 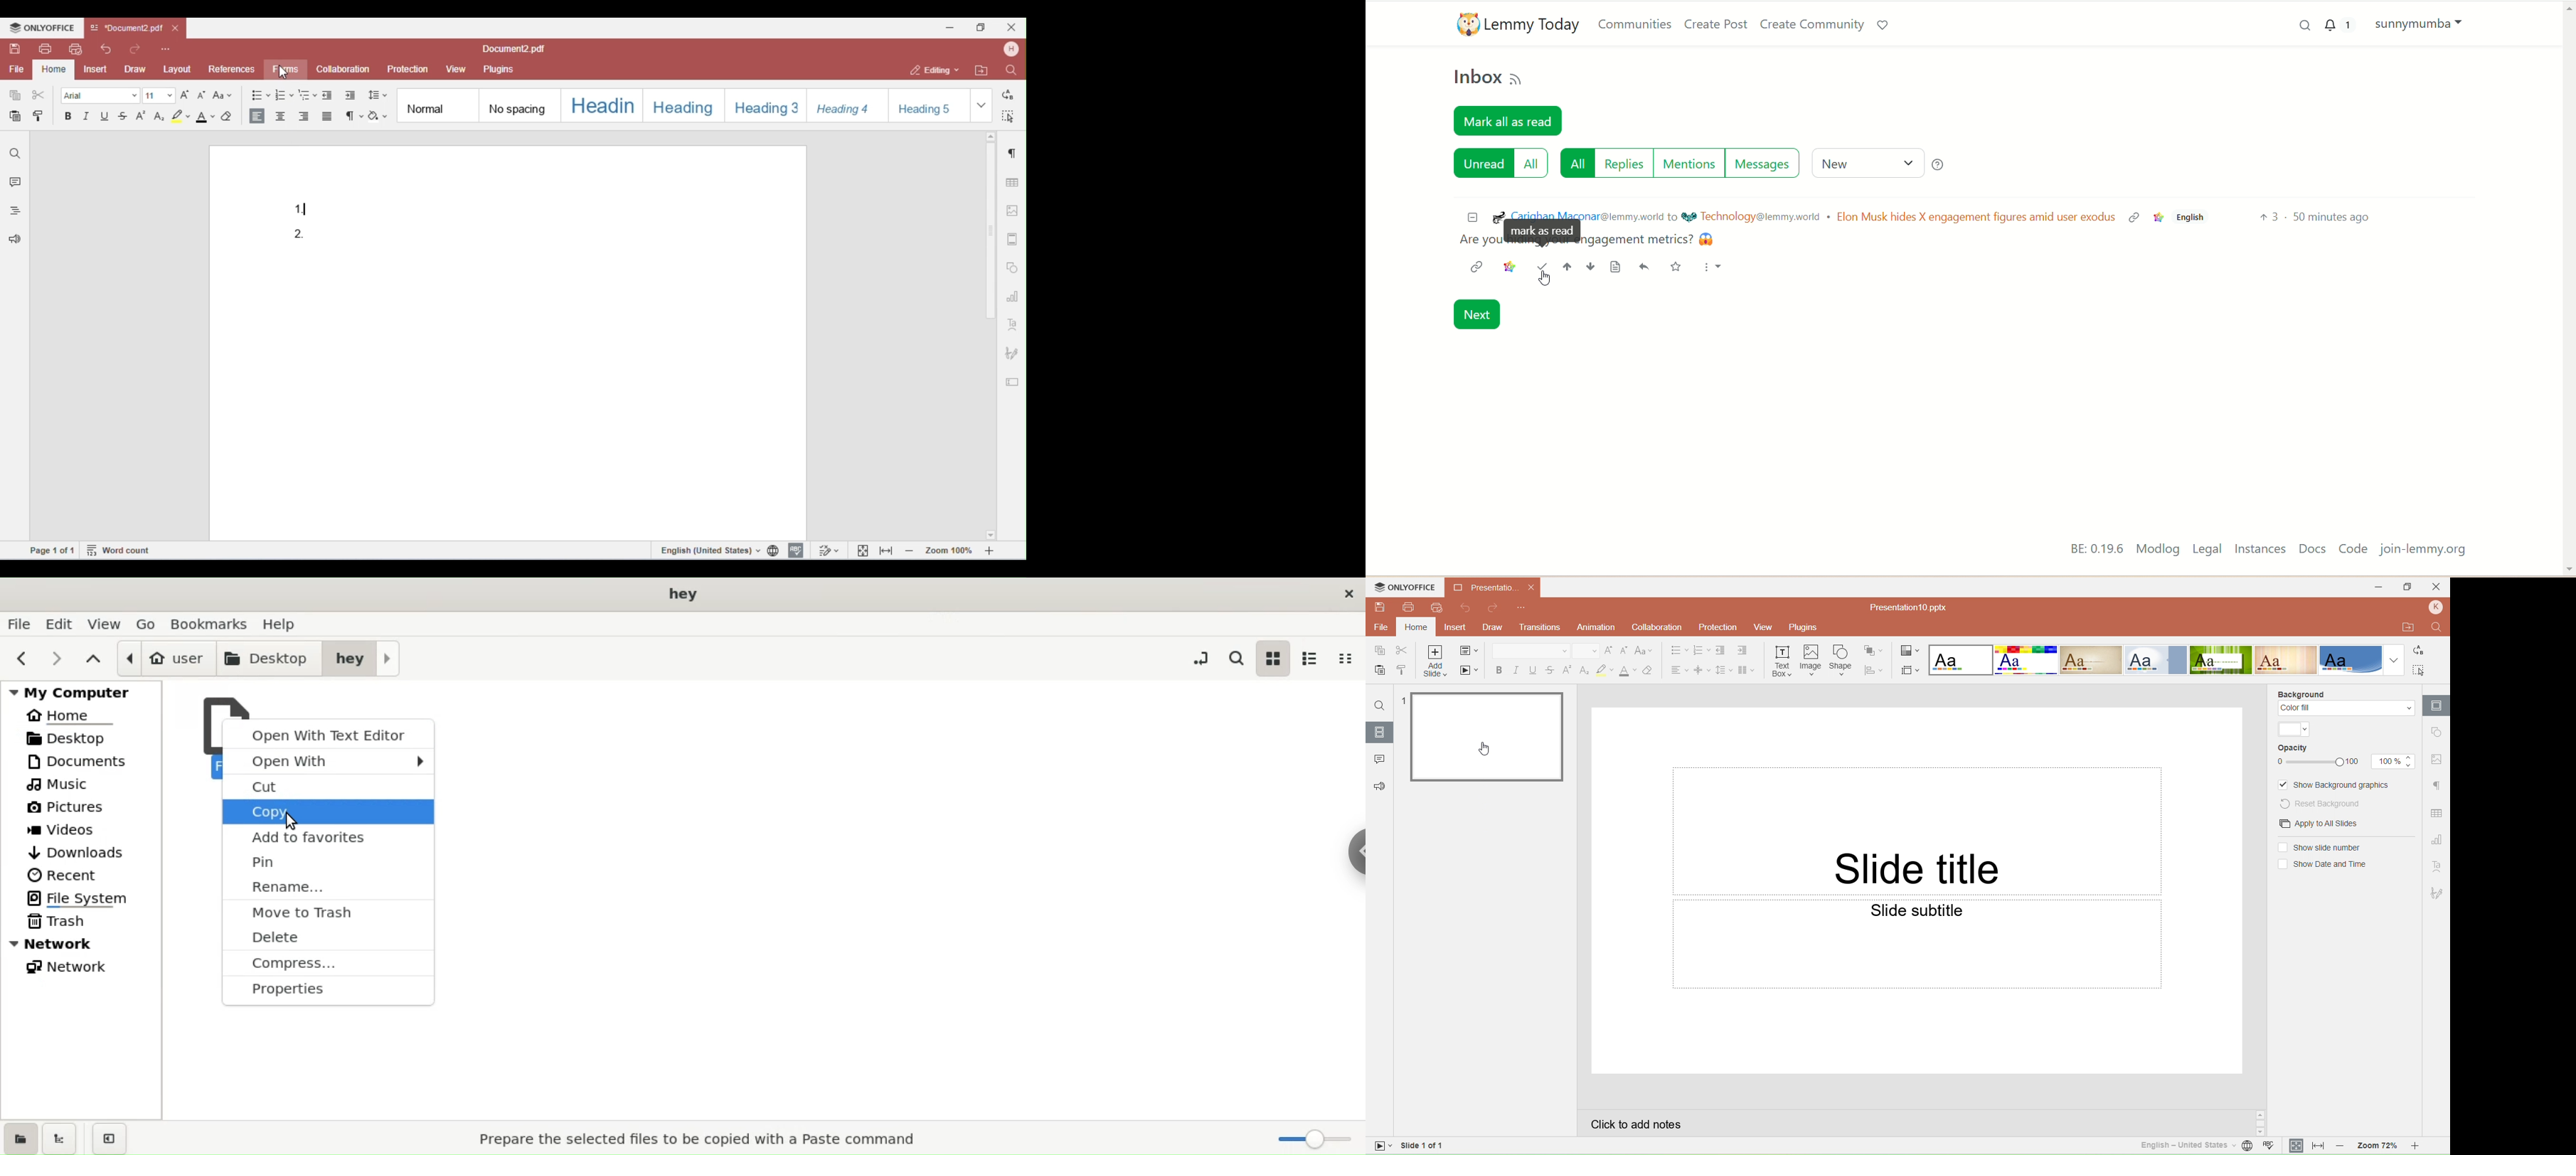 I want to click on Open file location, so click(x=2405, y=627).